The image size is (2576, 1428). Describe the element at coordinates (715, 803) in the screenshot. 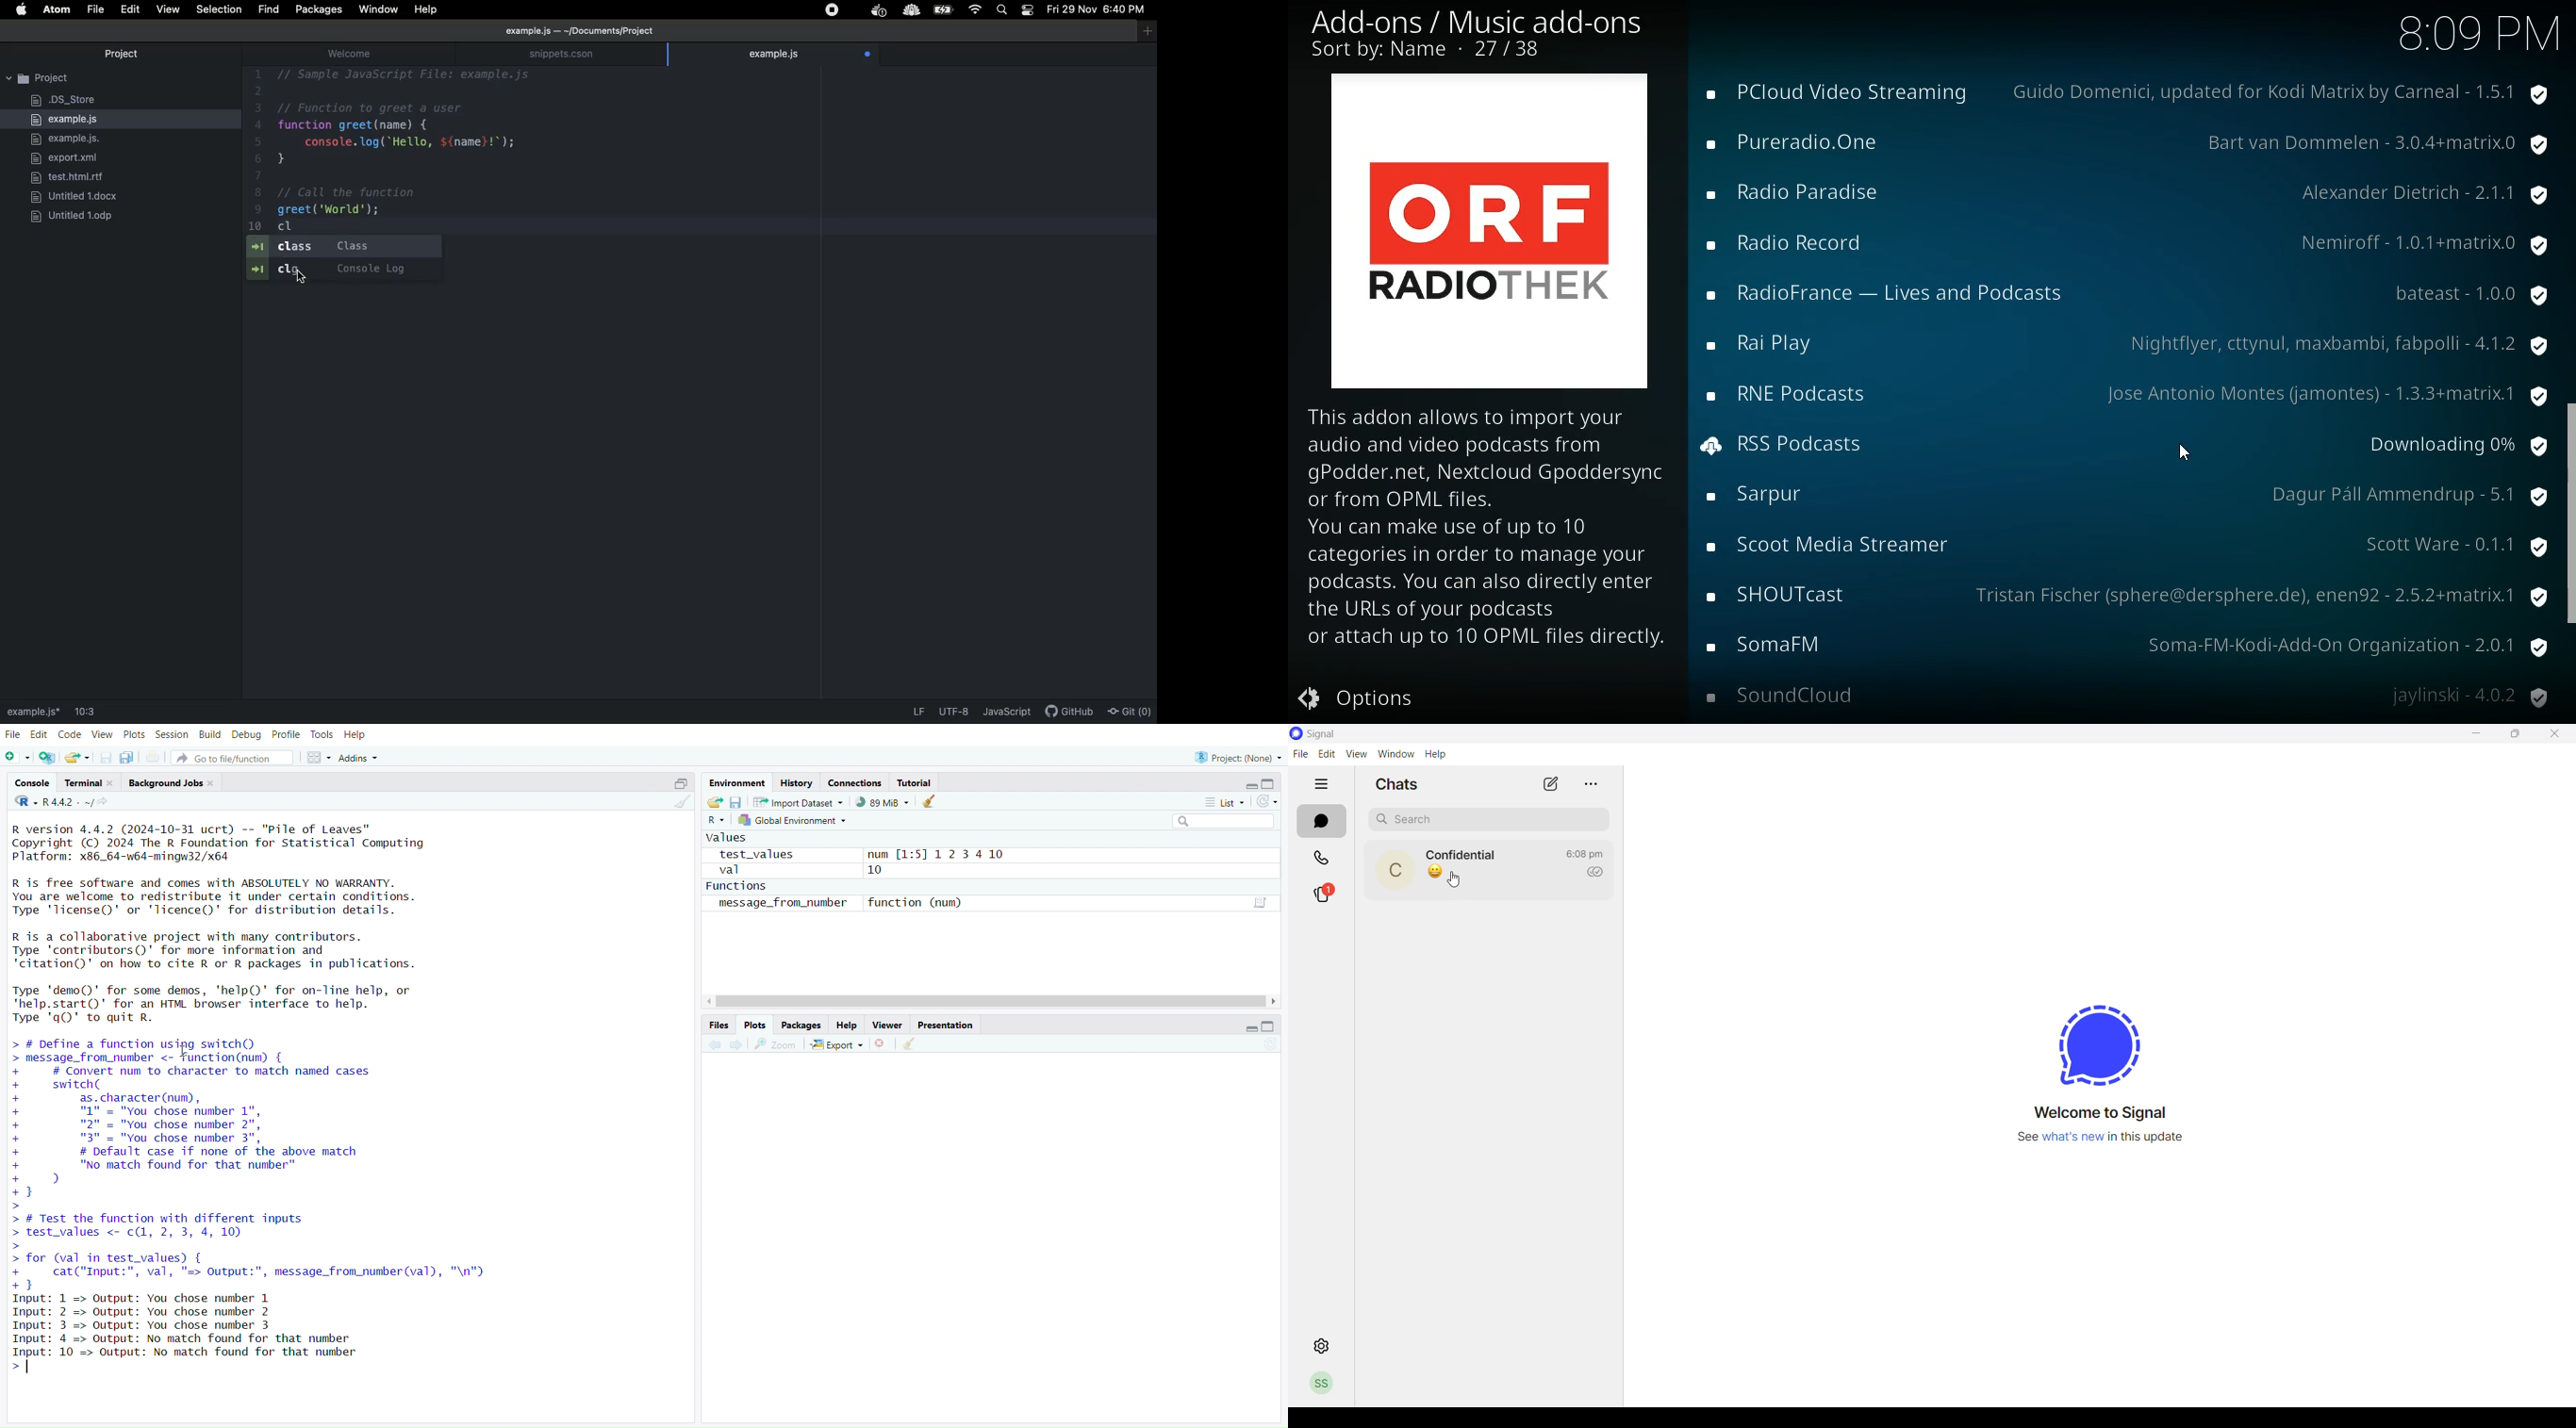

I see `Load workspace` at that location.